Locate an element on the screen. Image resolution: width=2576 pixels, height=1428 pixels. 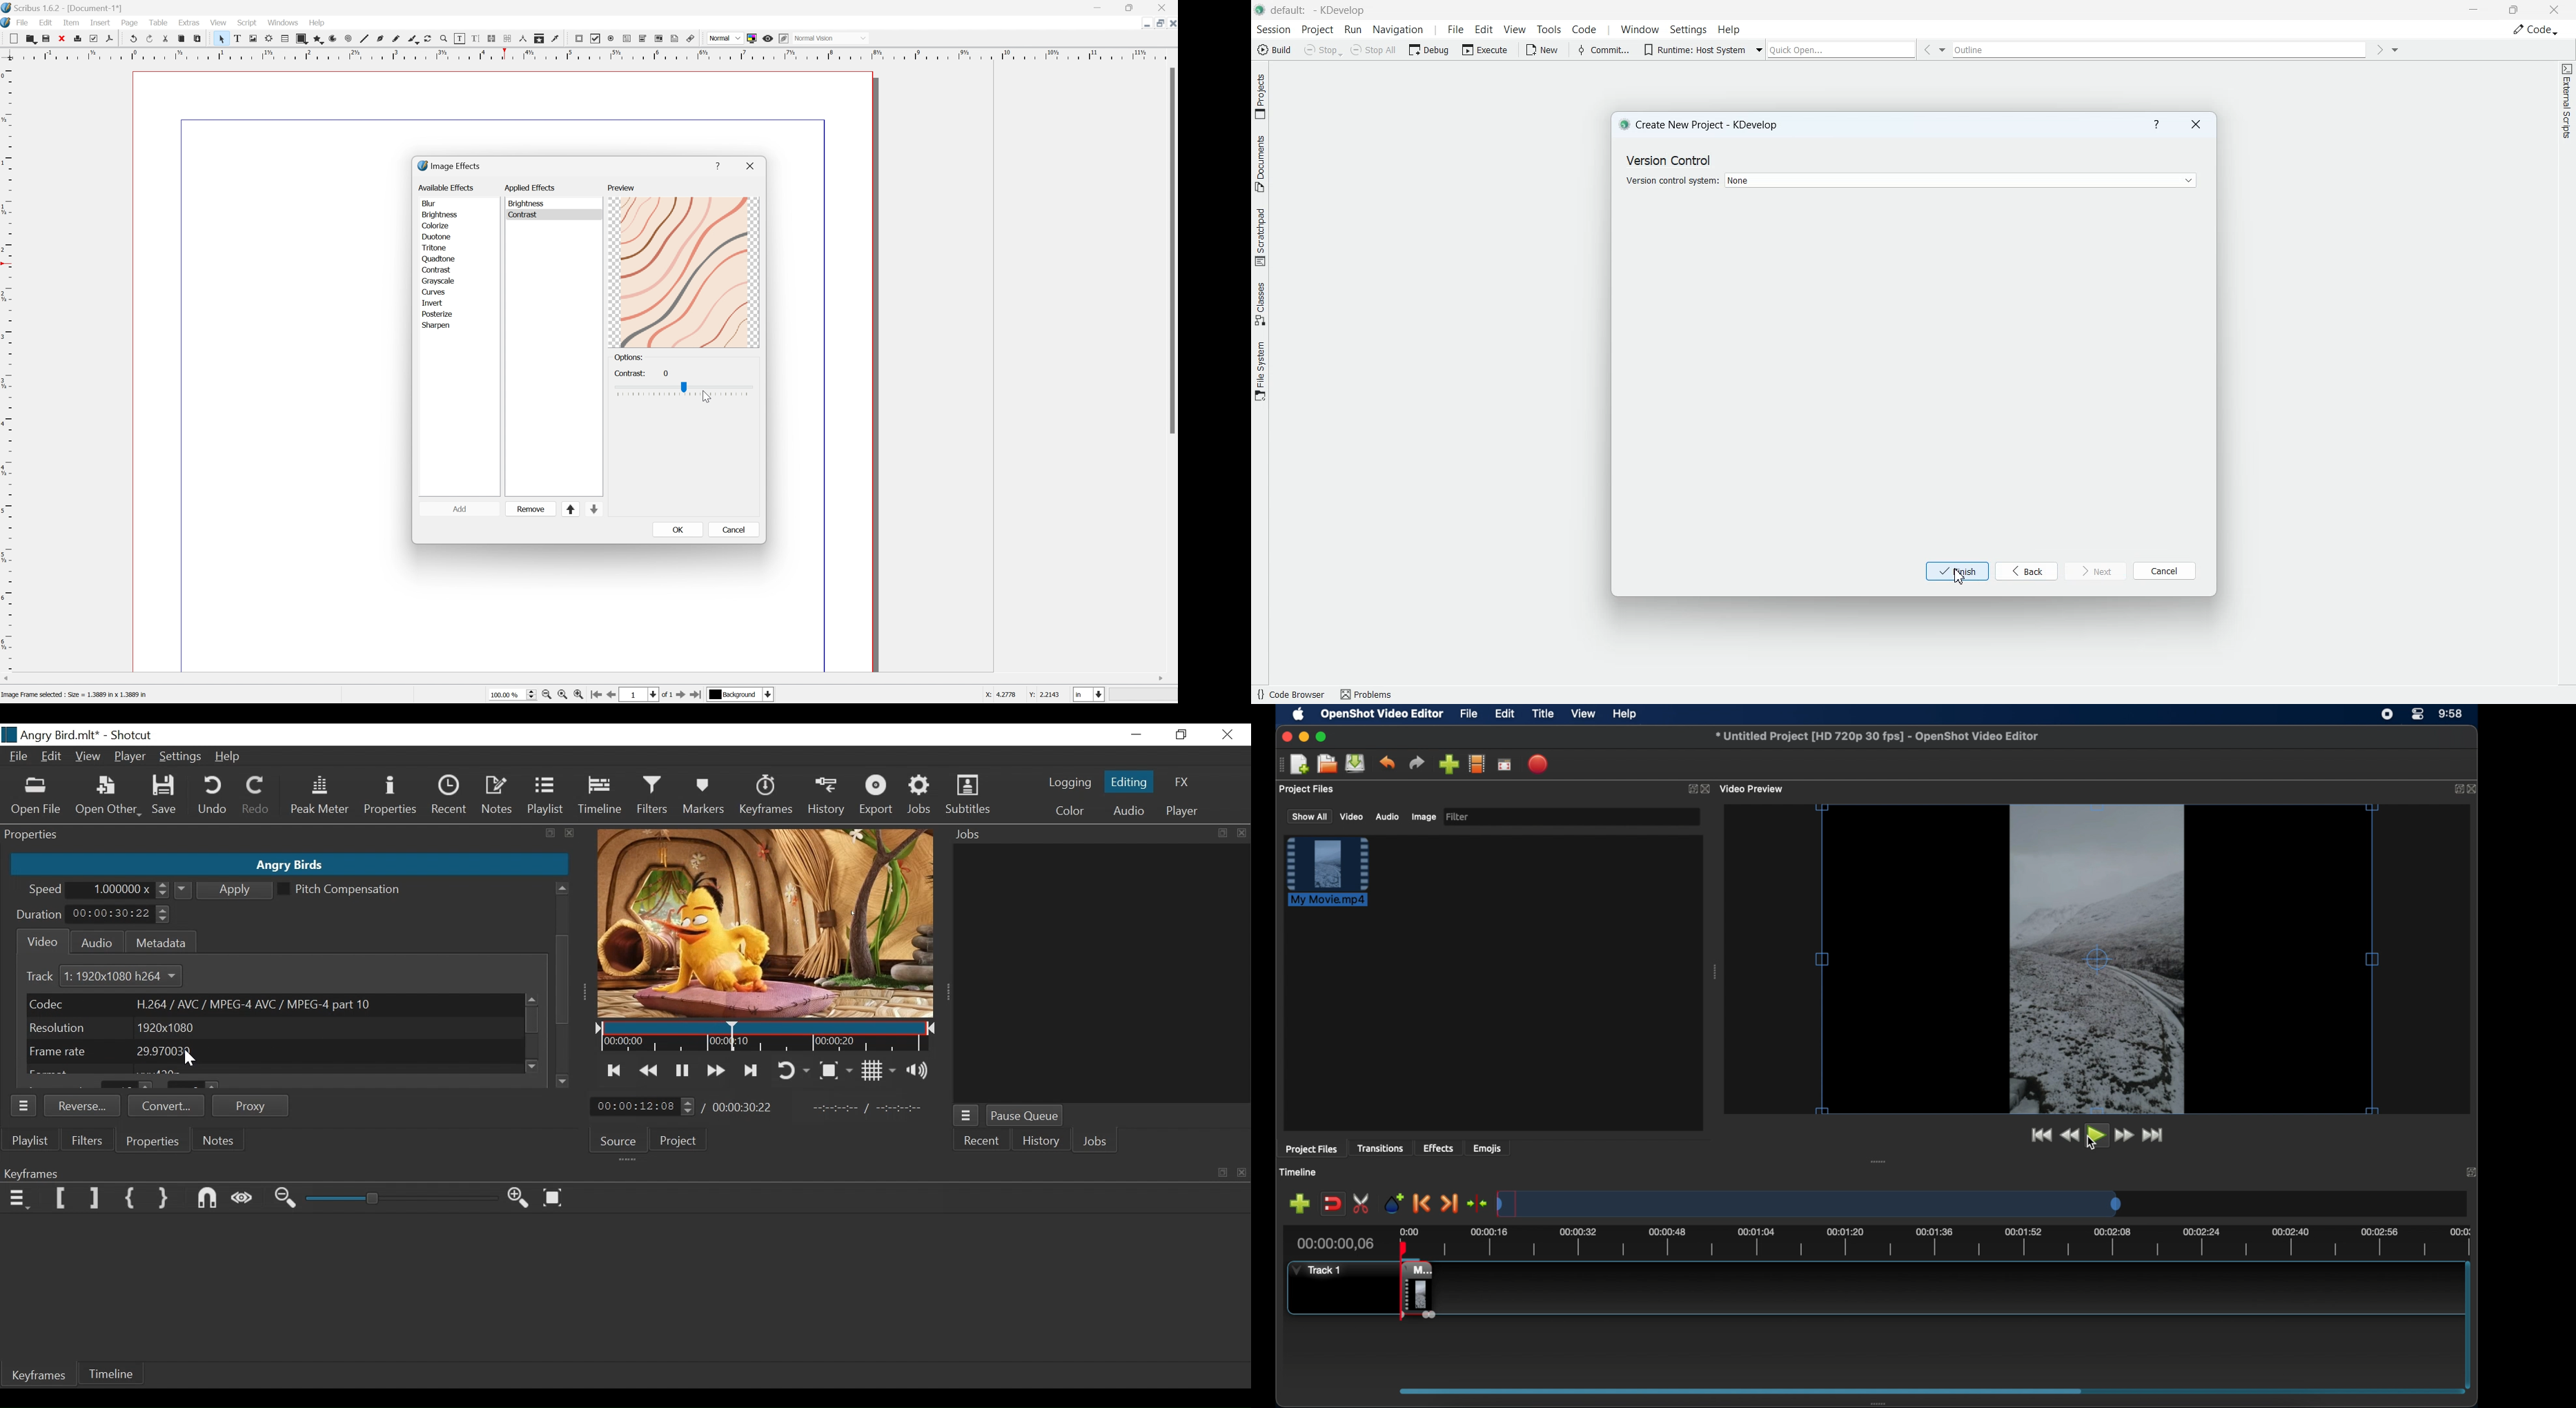
1 of 1 is located at coordinates (649, 694).